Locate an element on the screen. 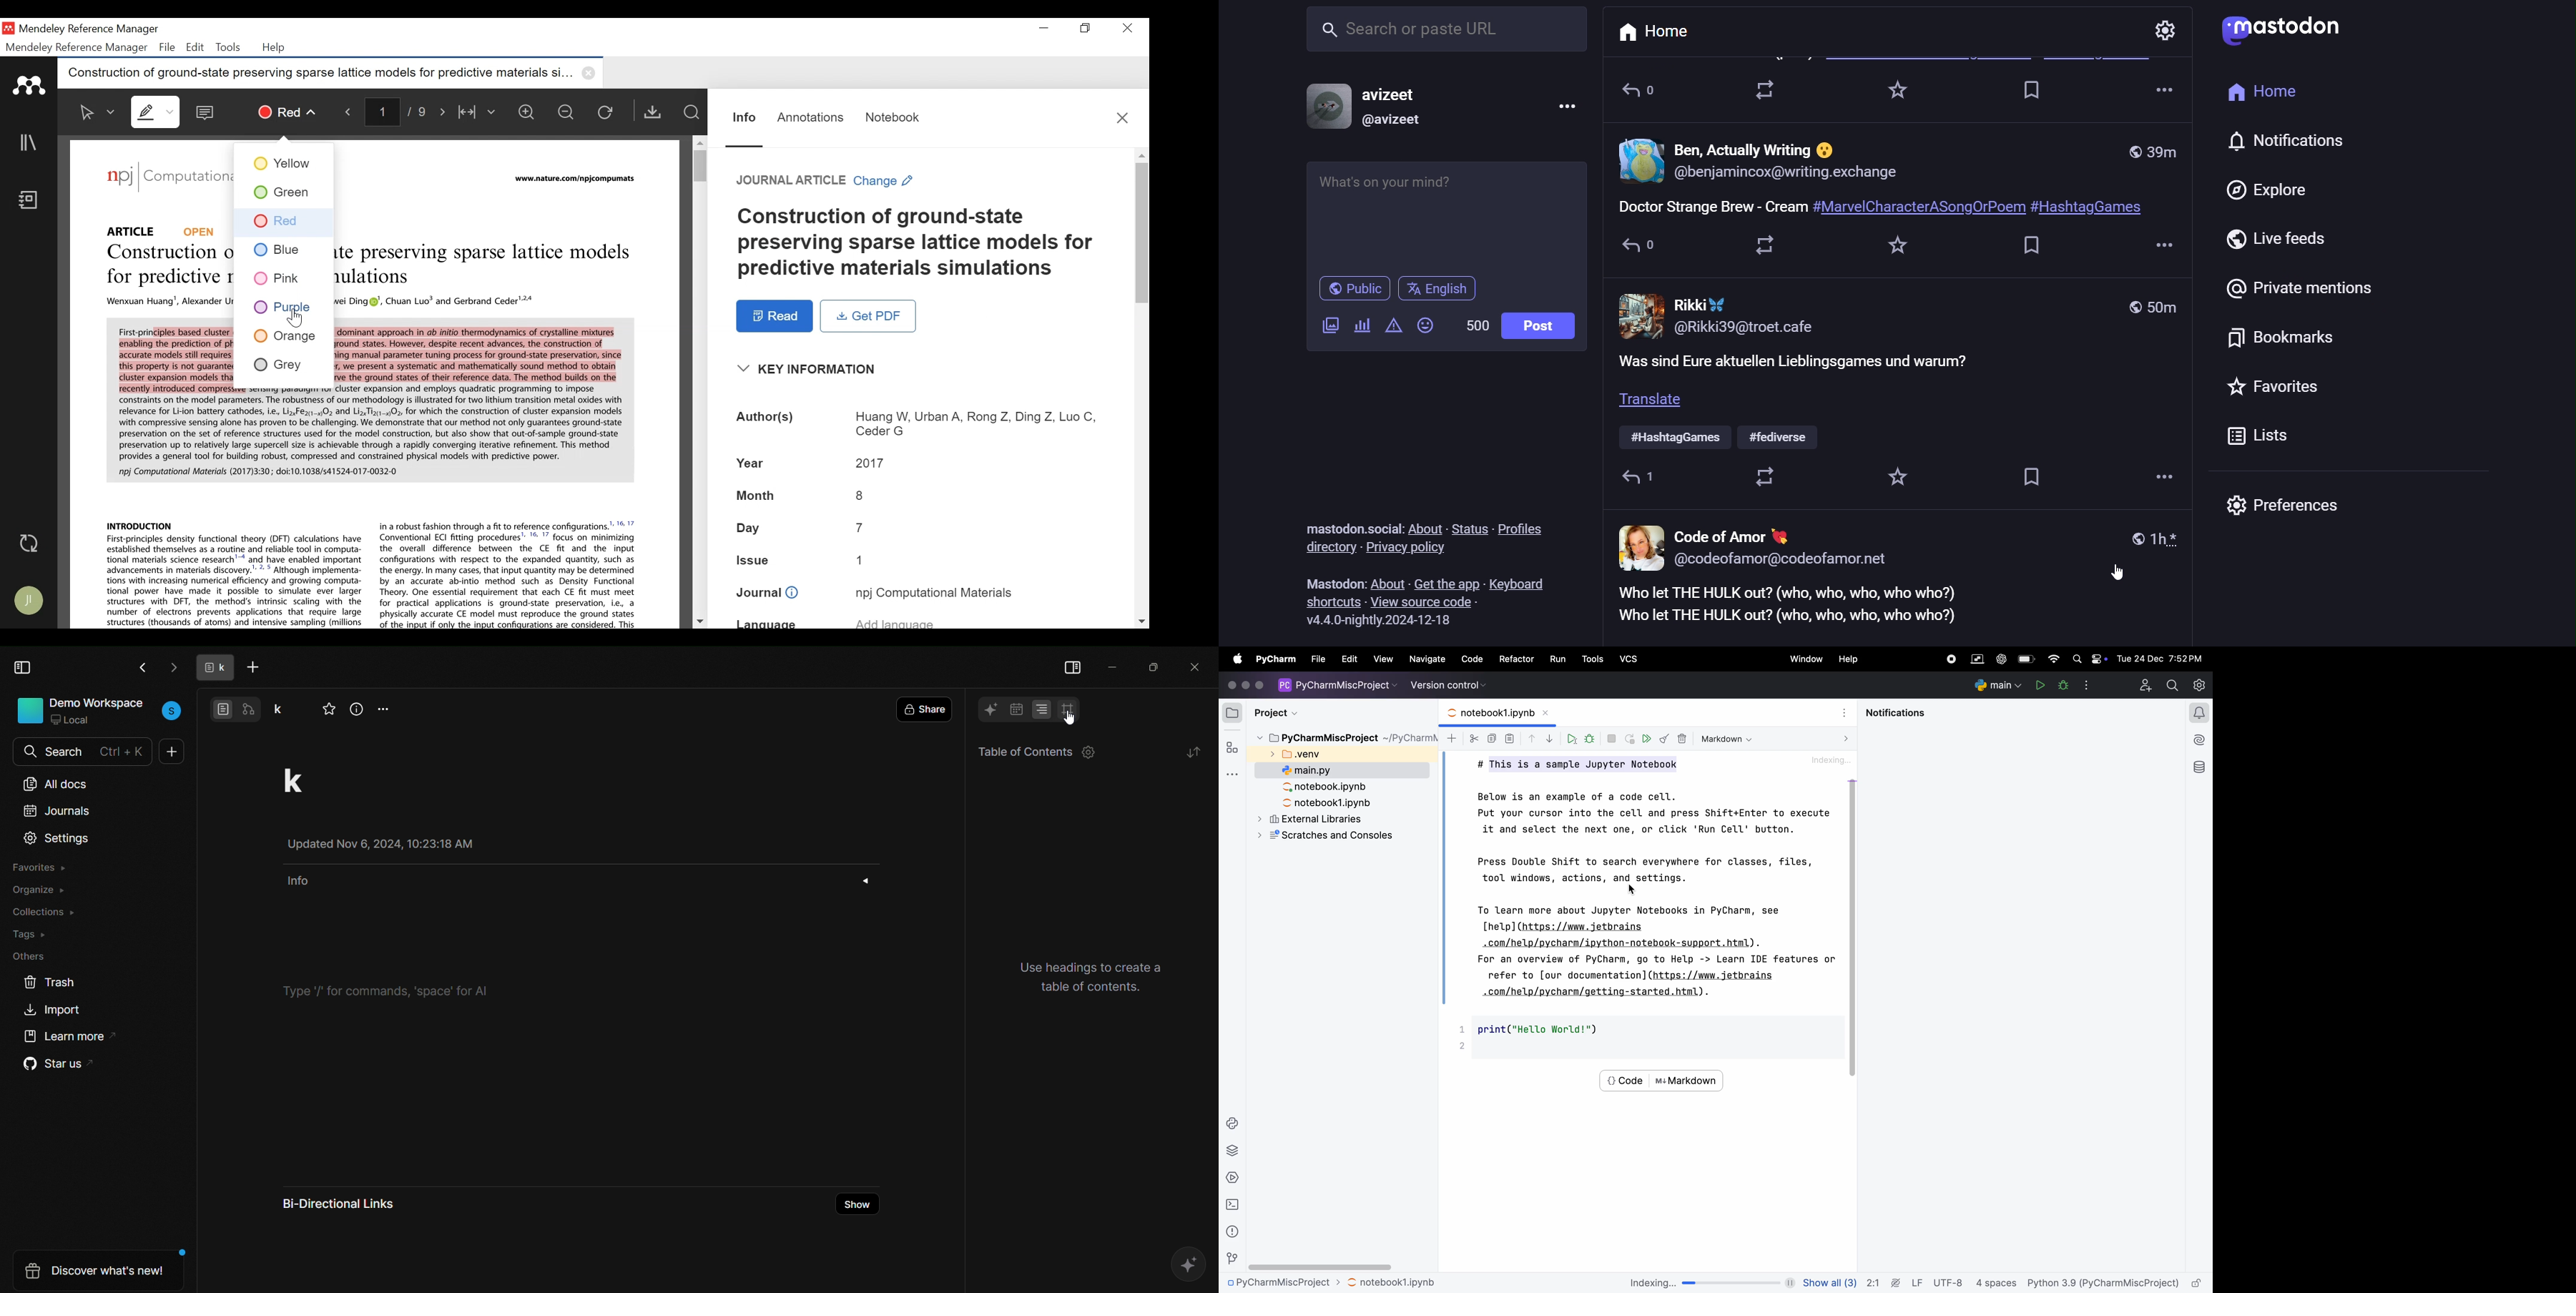  view is located at coordinates (1383, 659).